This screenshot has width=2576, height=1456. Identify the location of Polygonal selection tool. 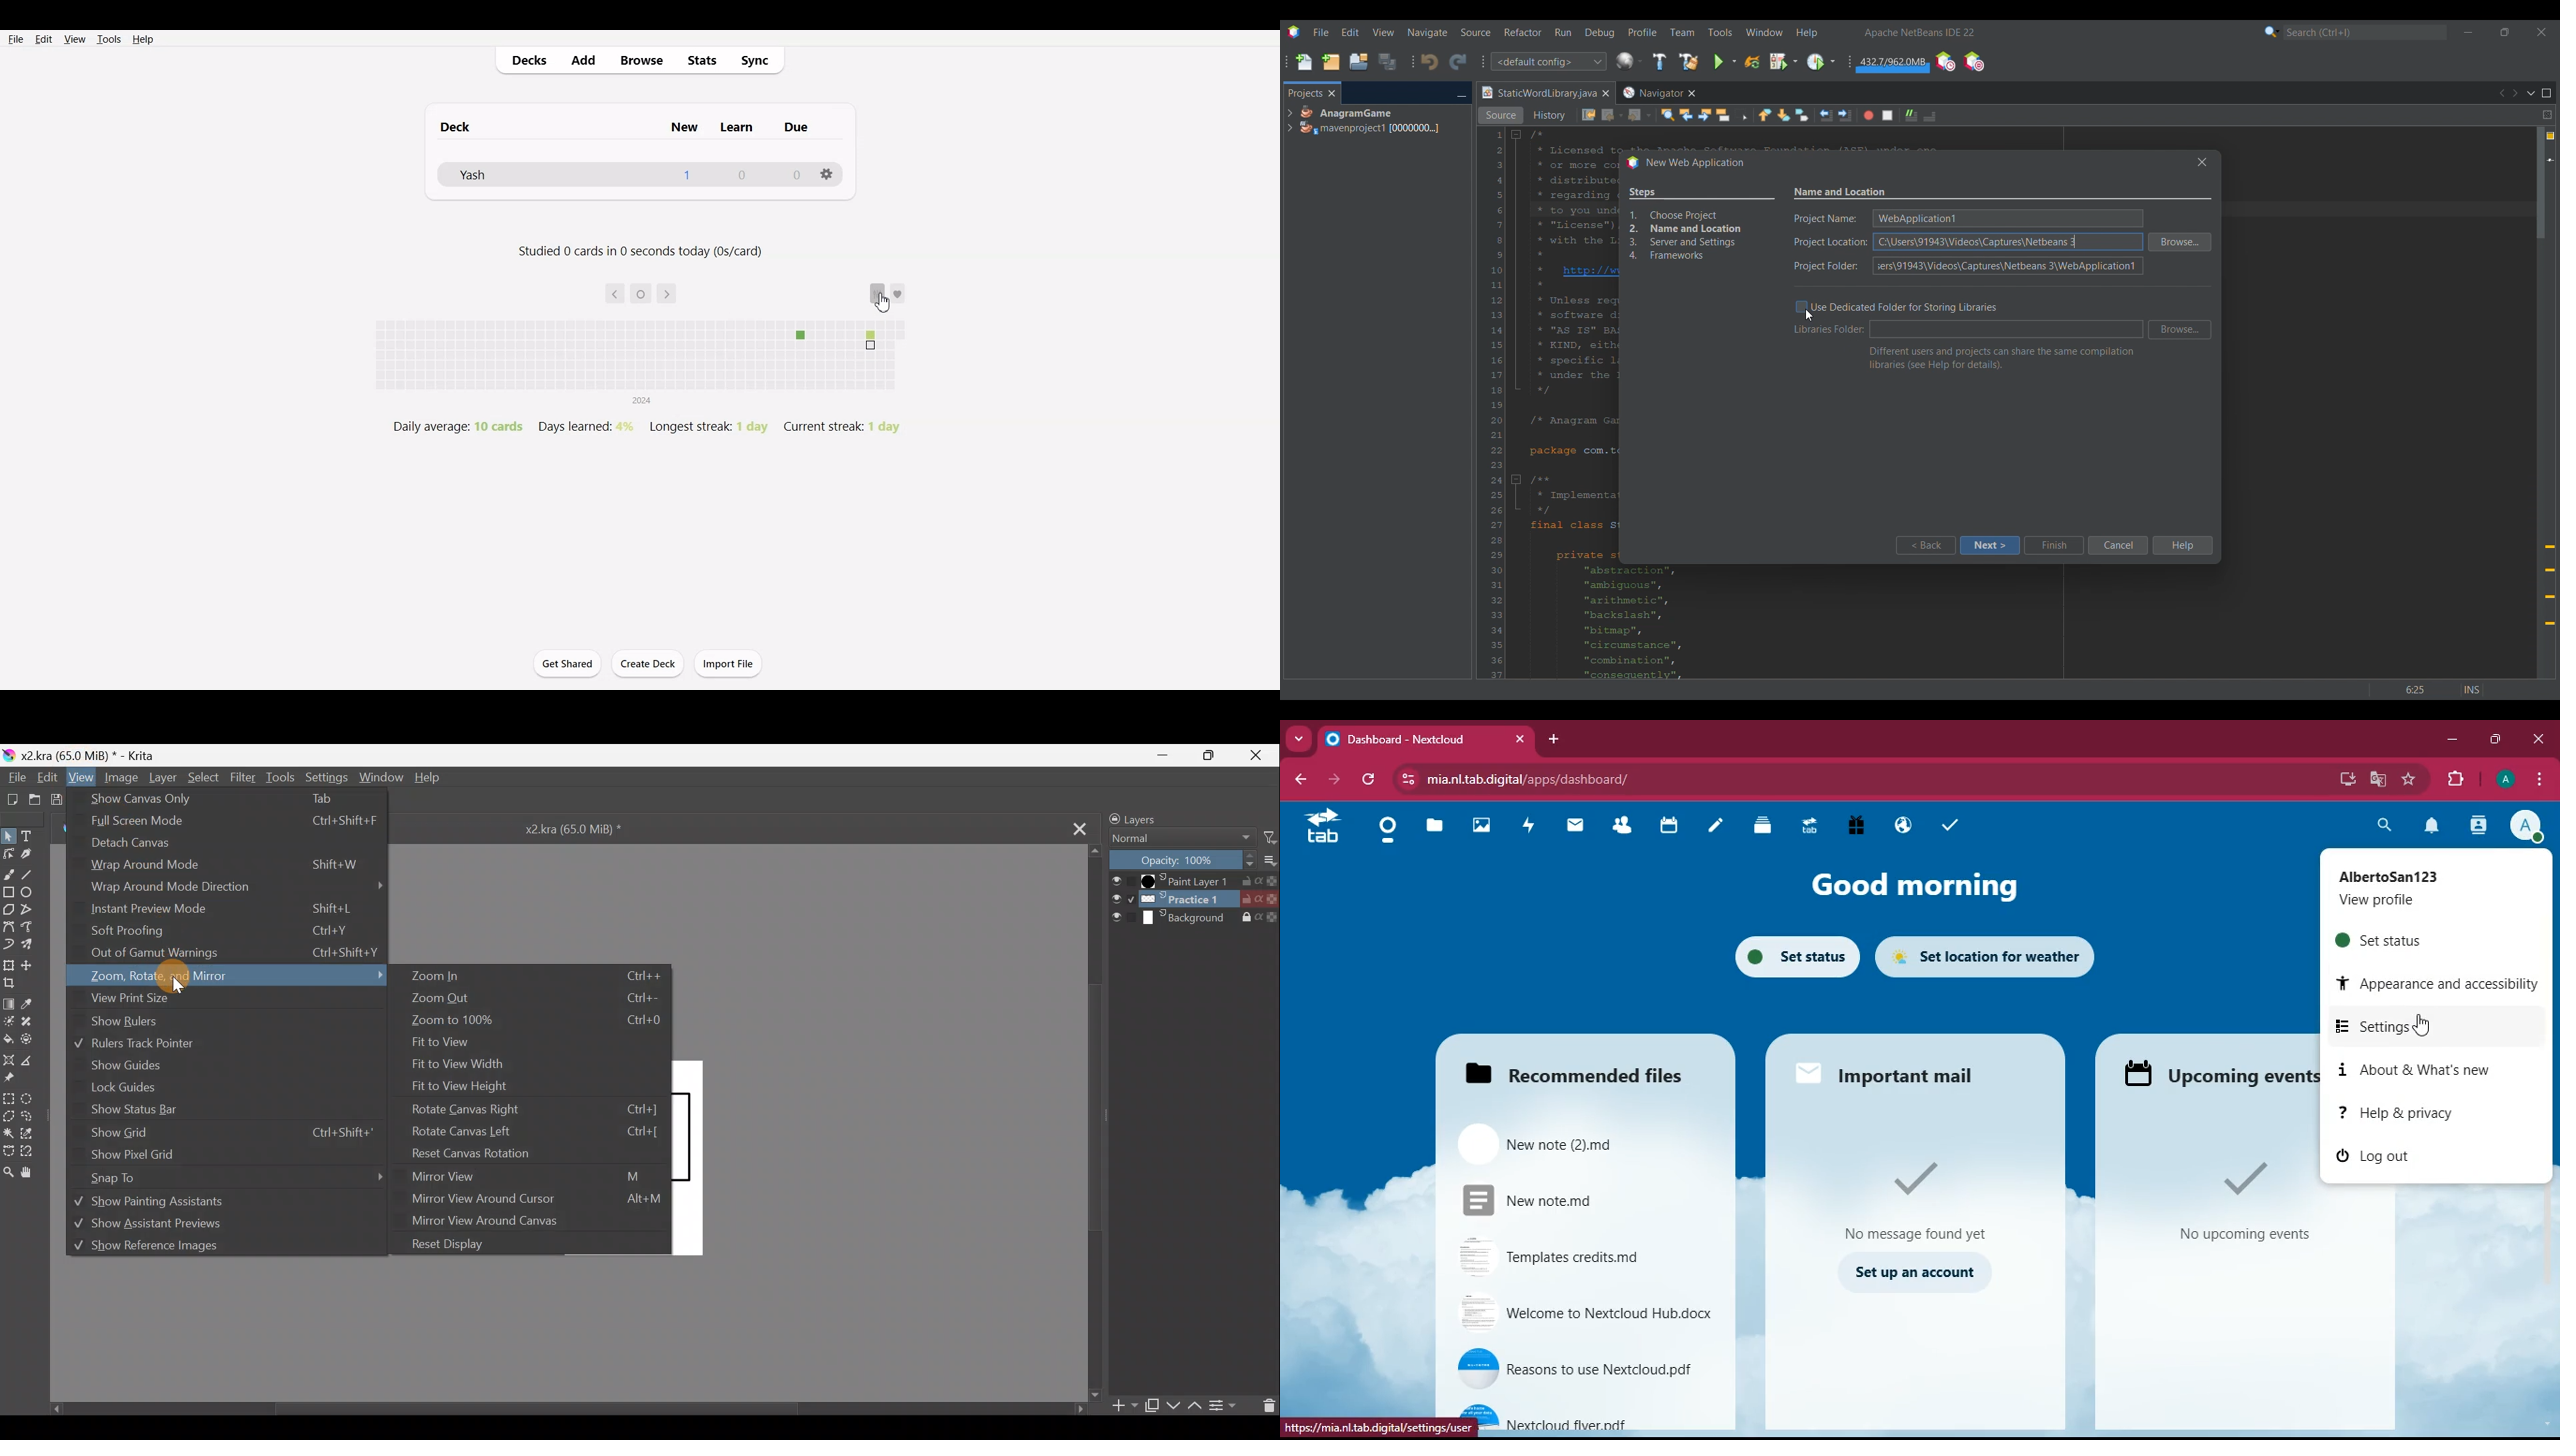
(8, 1115).